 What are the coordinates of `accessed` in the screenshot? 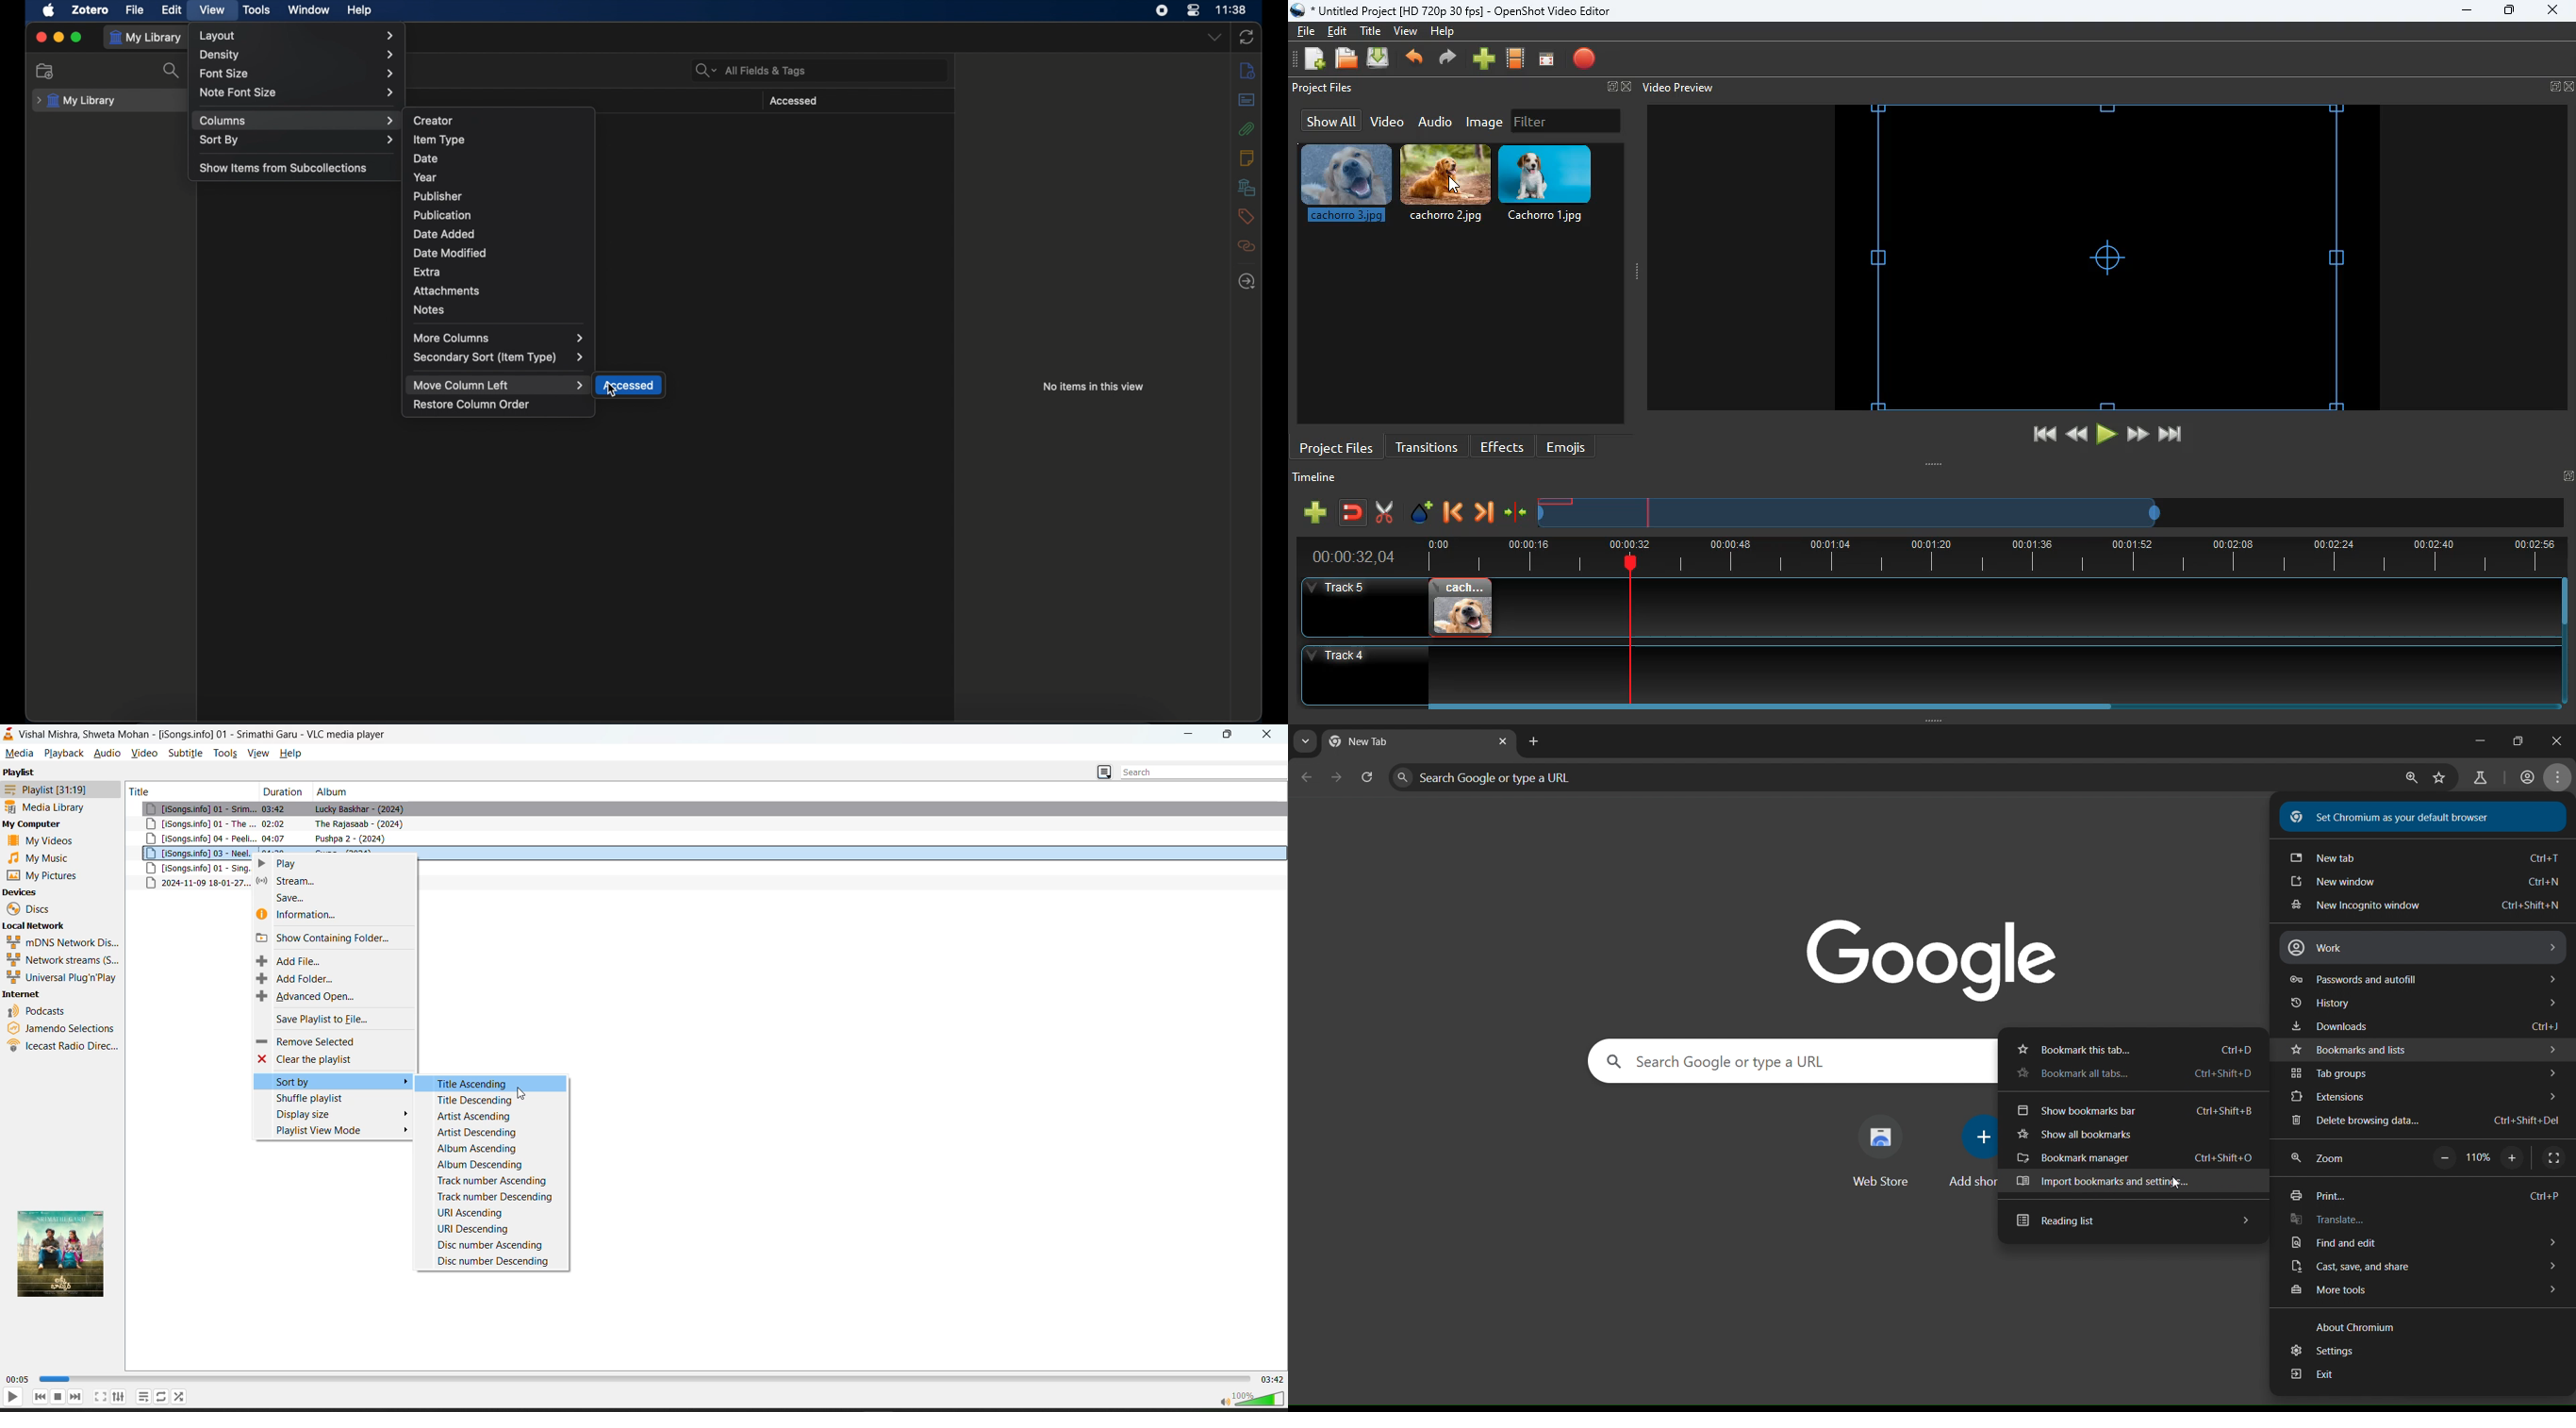 It's located at (793, 101).